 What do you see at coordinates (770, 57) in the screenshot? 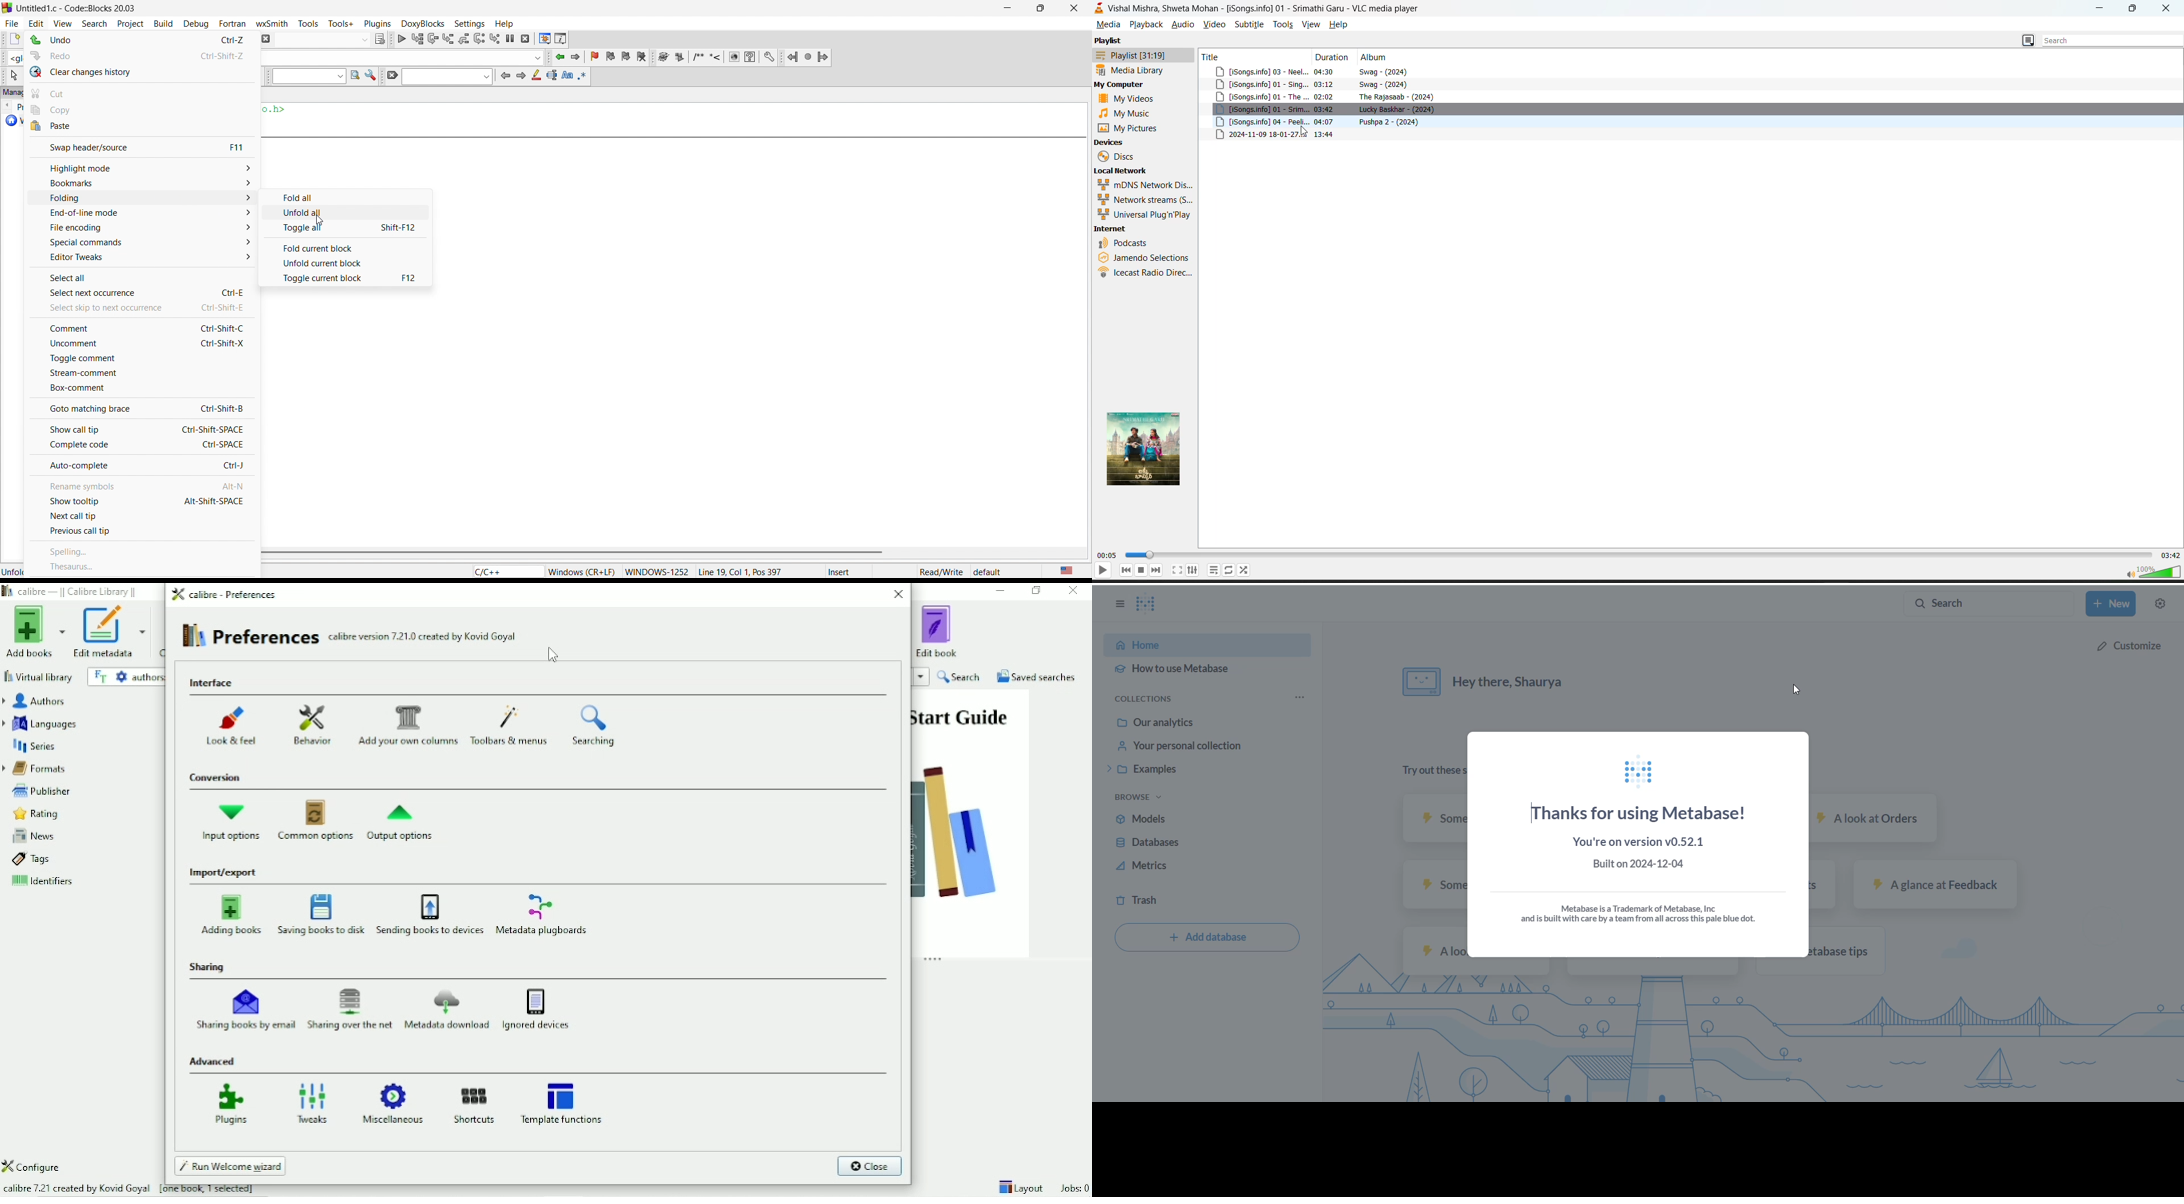
I see `settings` at bounding box center [770, 57].